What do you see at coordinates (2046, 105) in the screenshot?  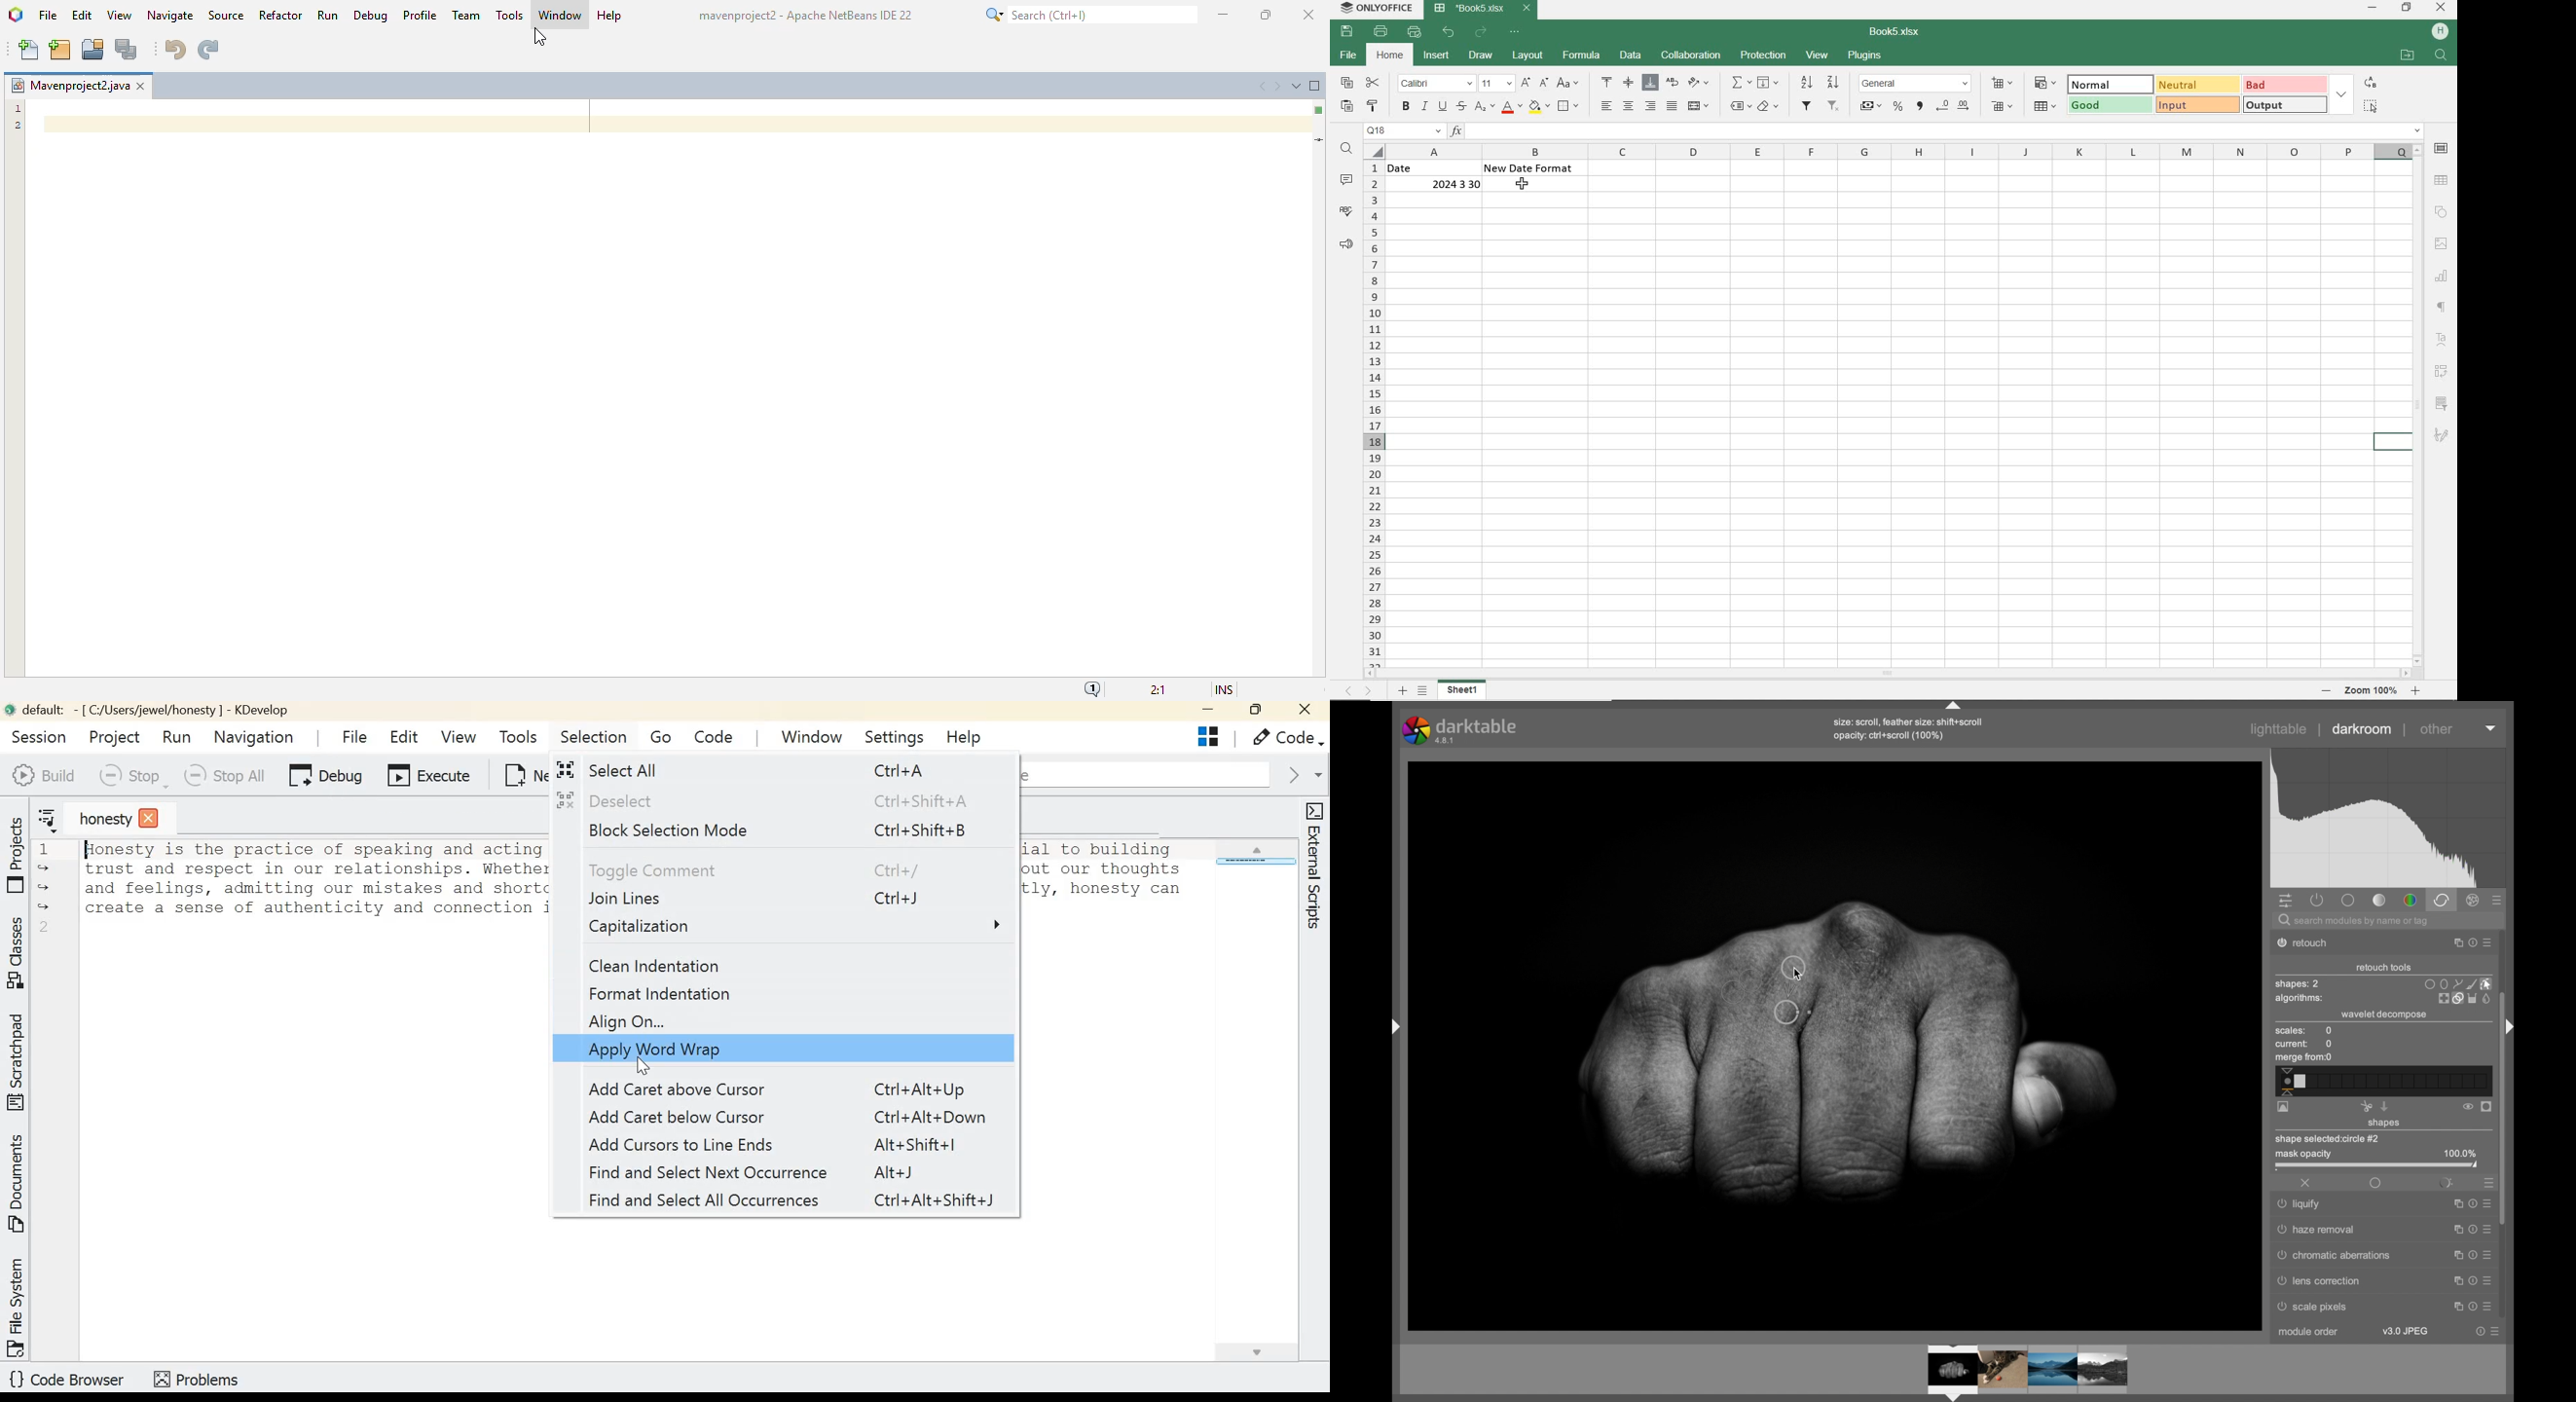 I see `FORMAT AS TABLE TEMPLATE` at bounding box center [2046, 105].